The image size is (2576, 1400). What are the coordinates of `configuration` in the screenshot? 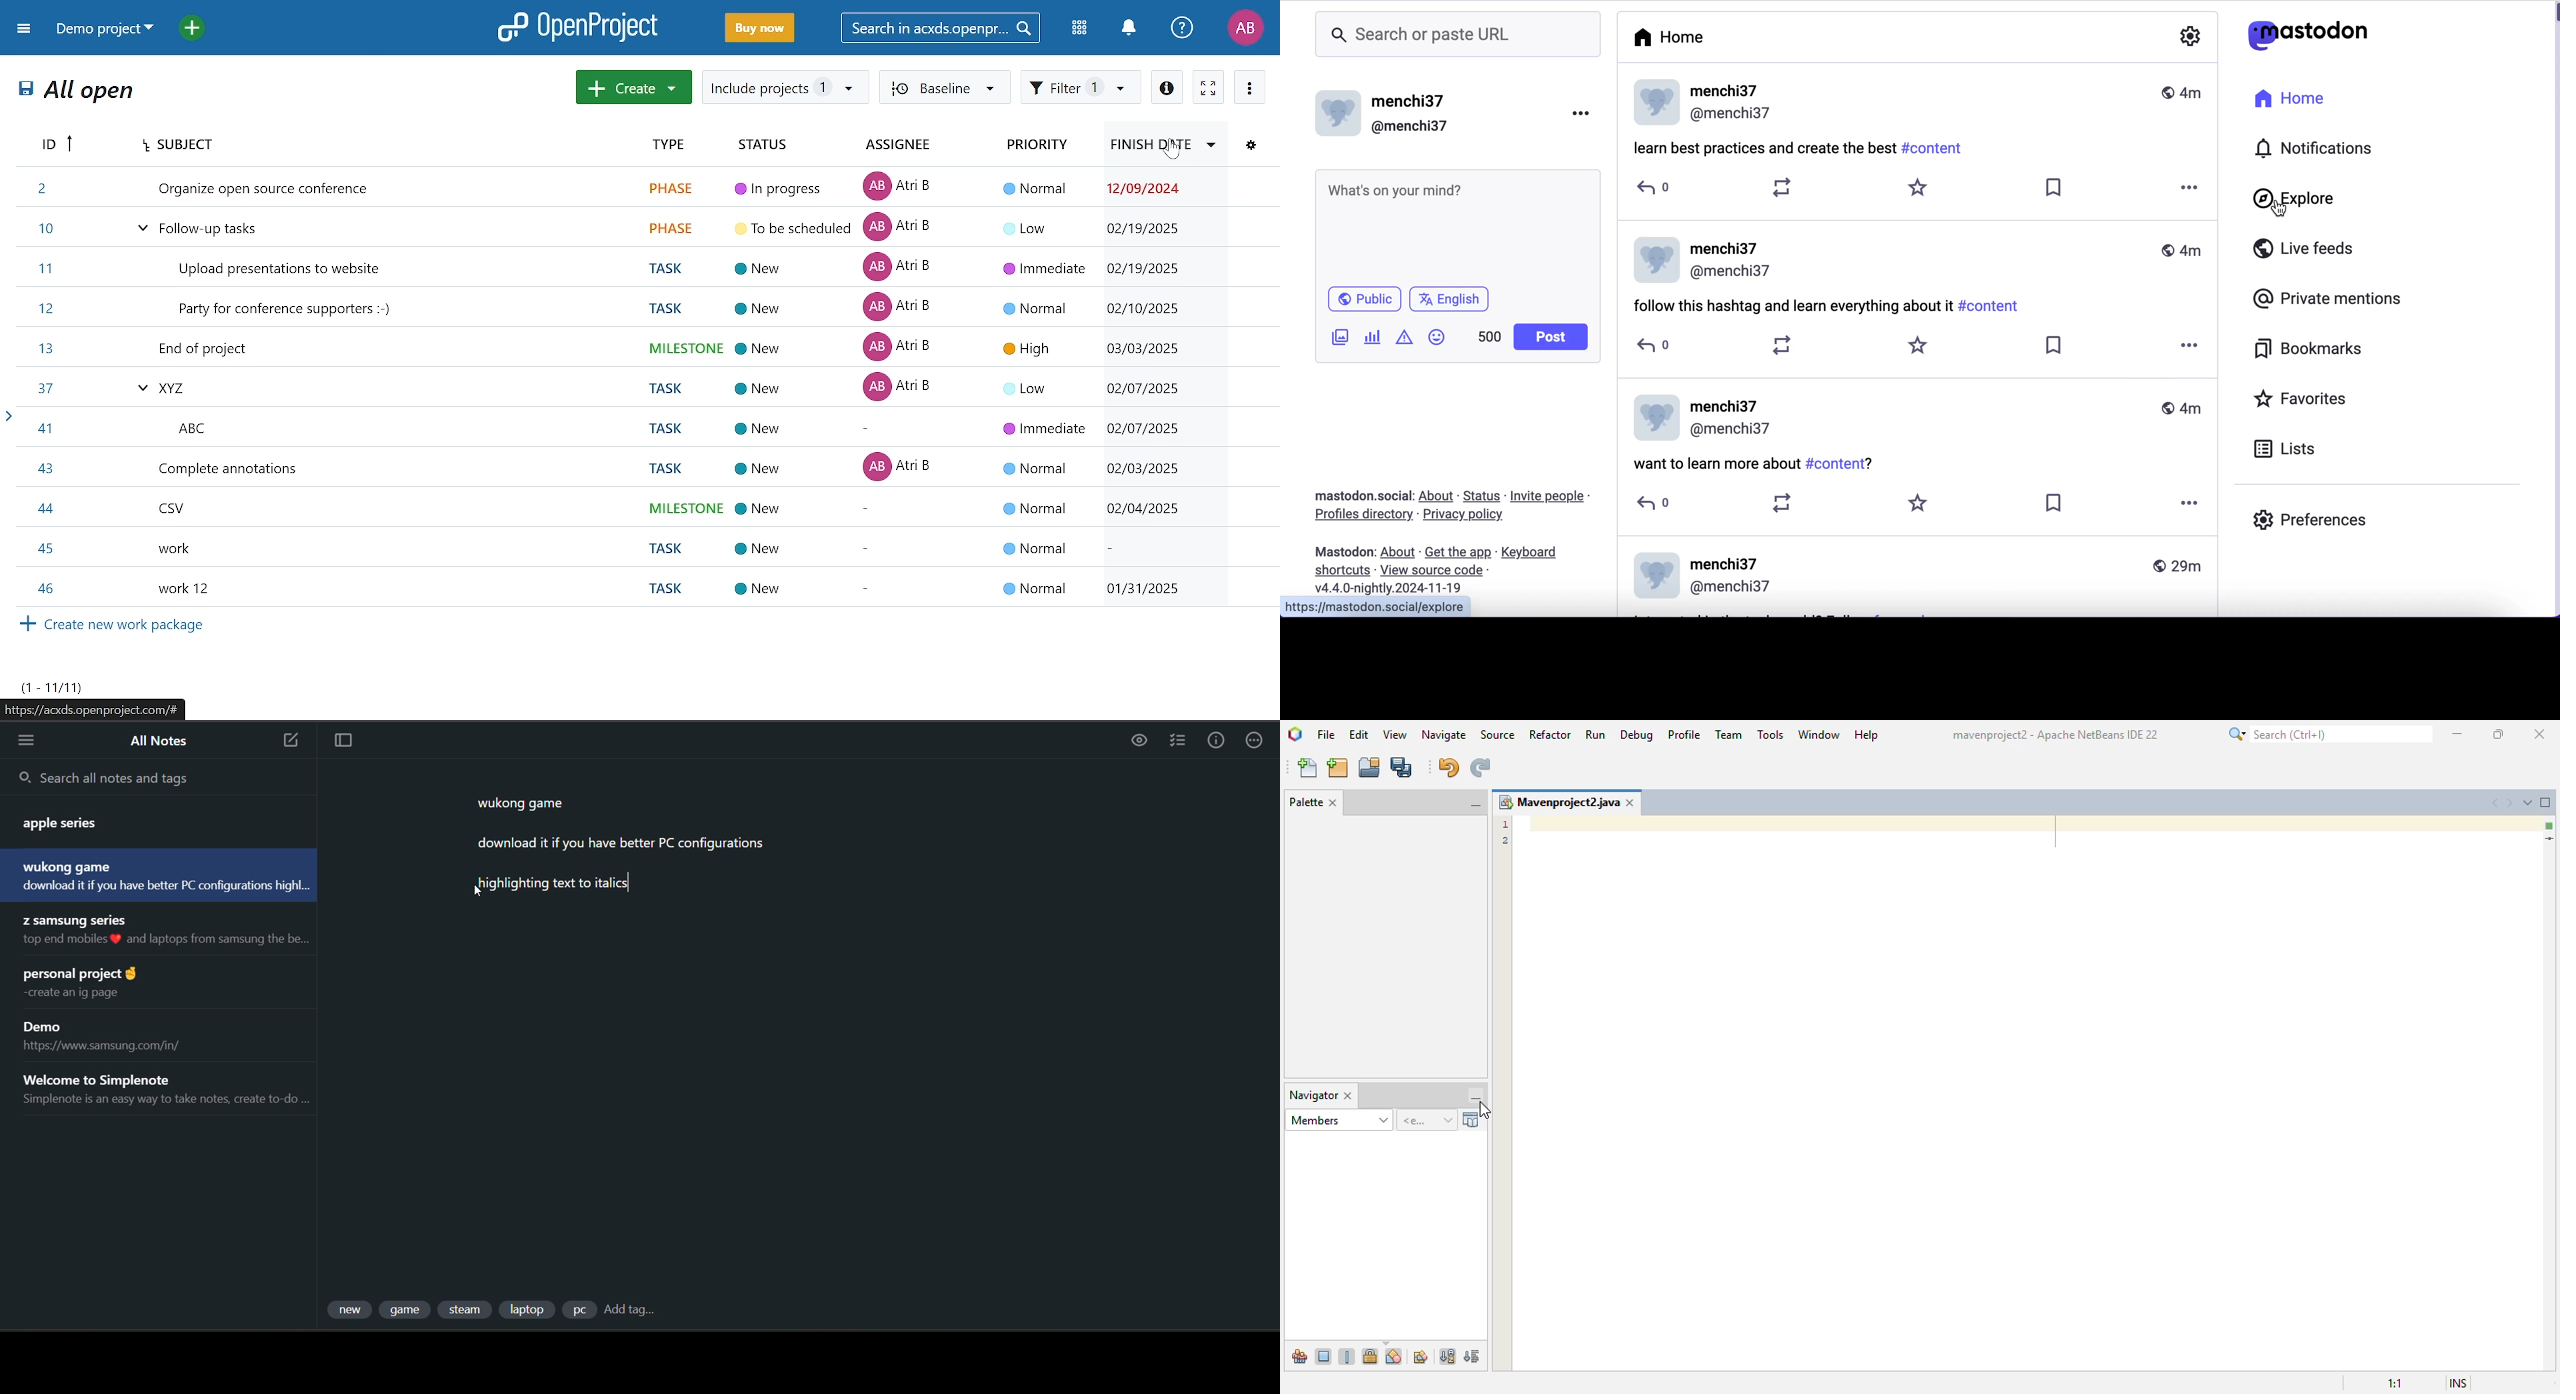 It's located at (2191, 37).